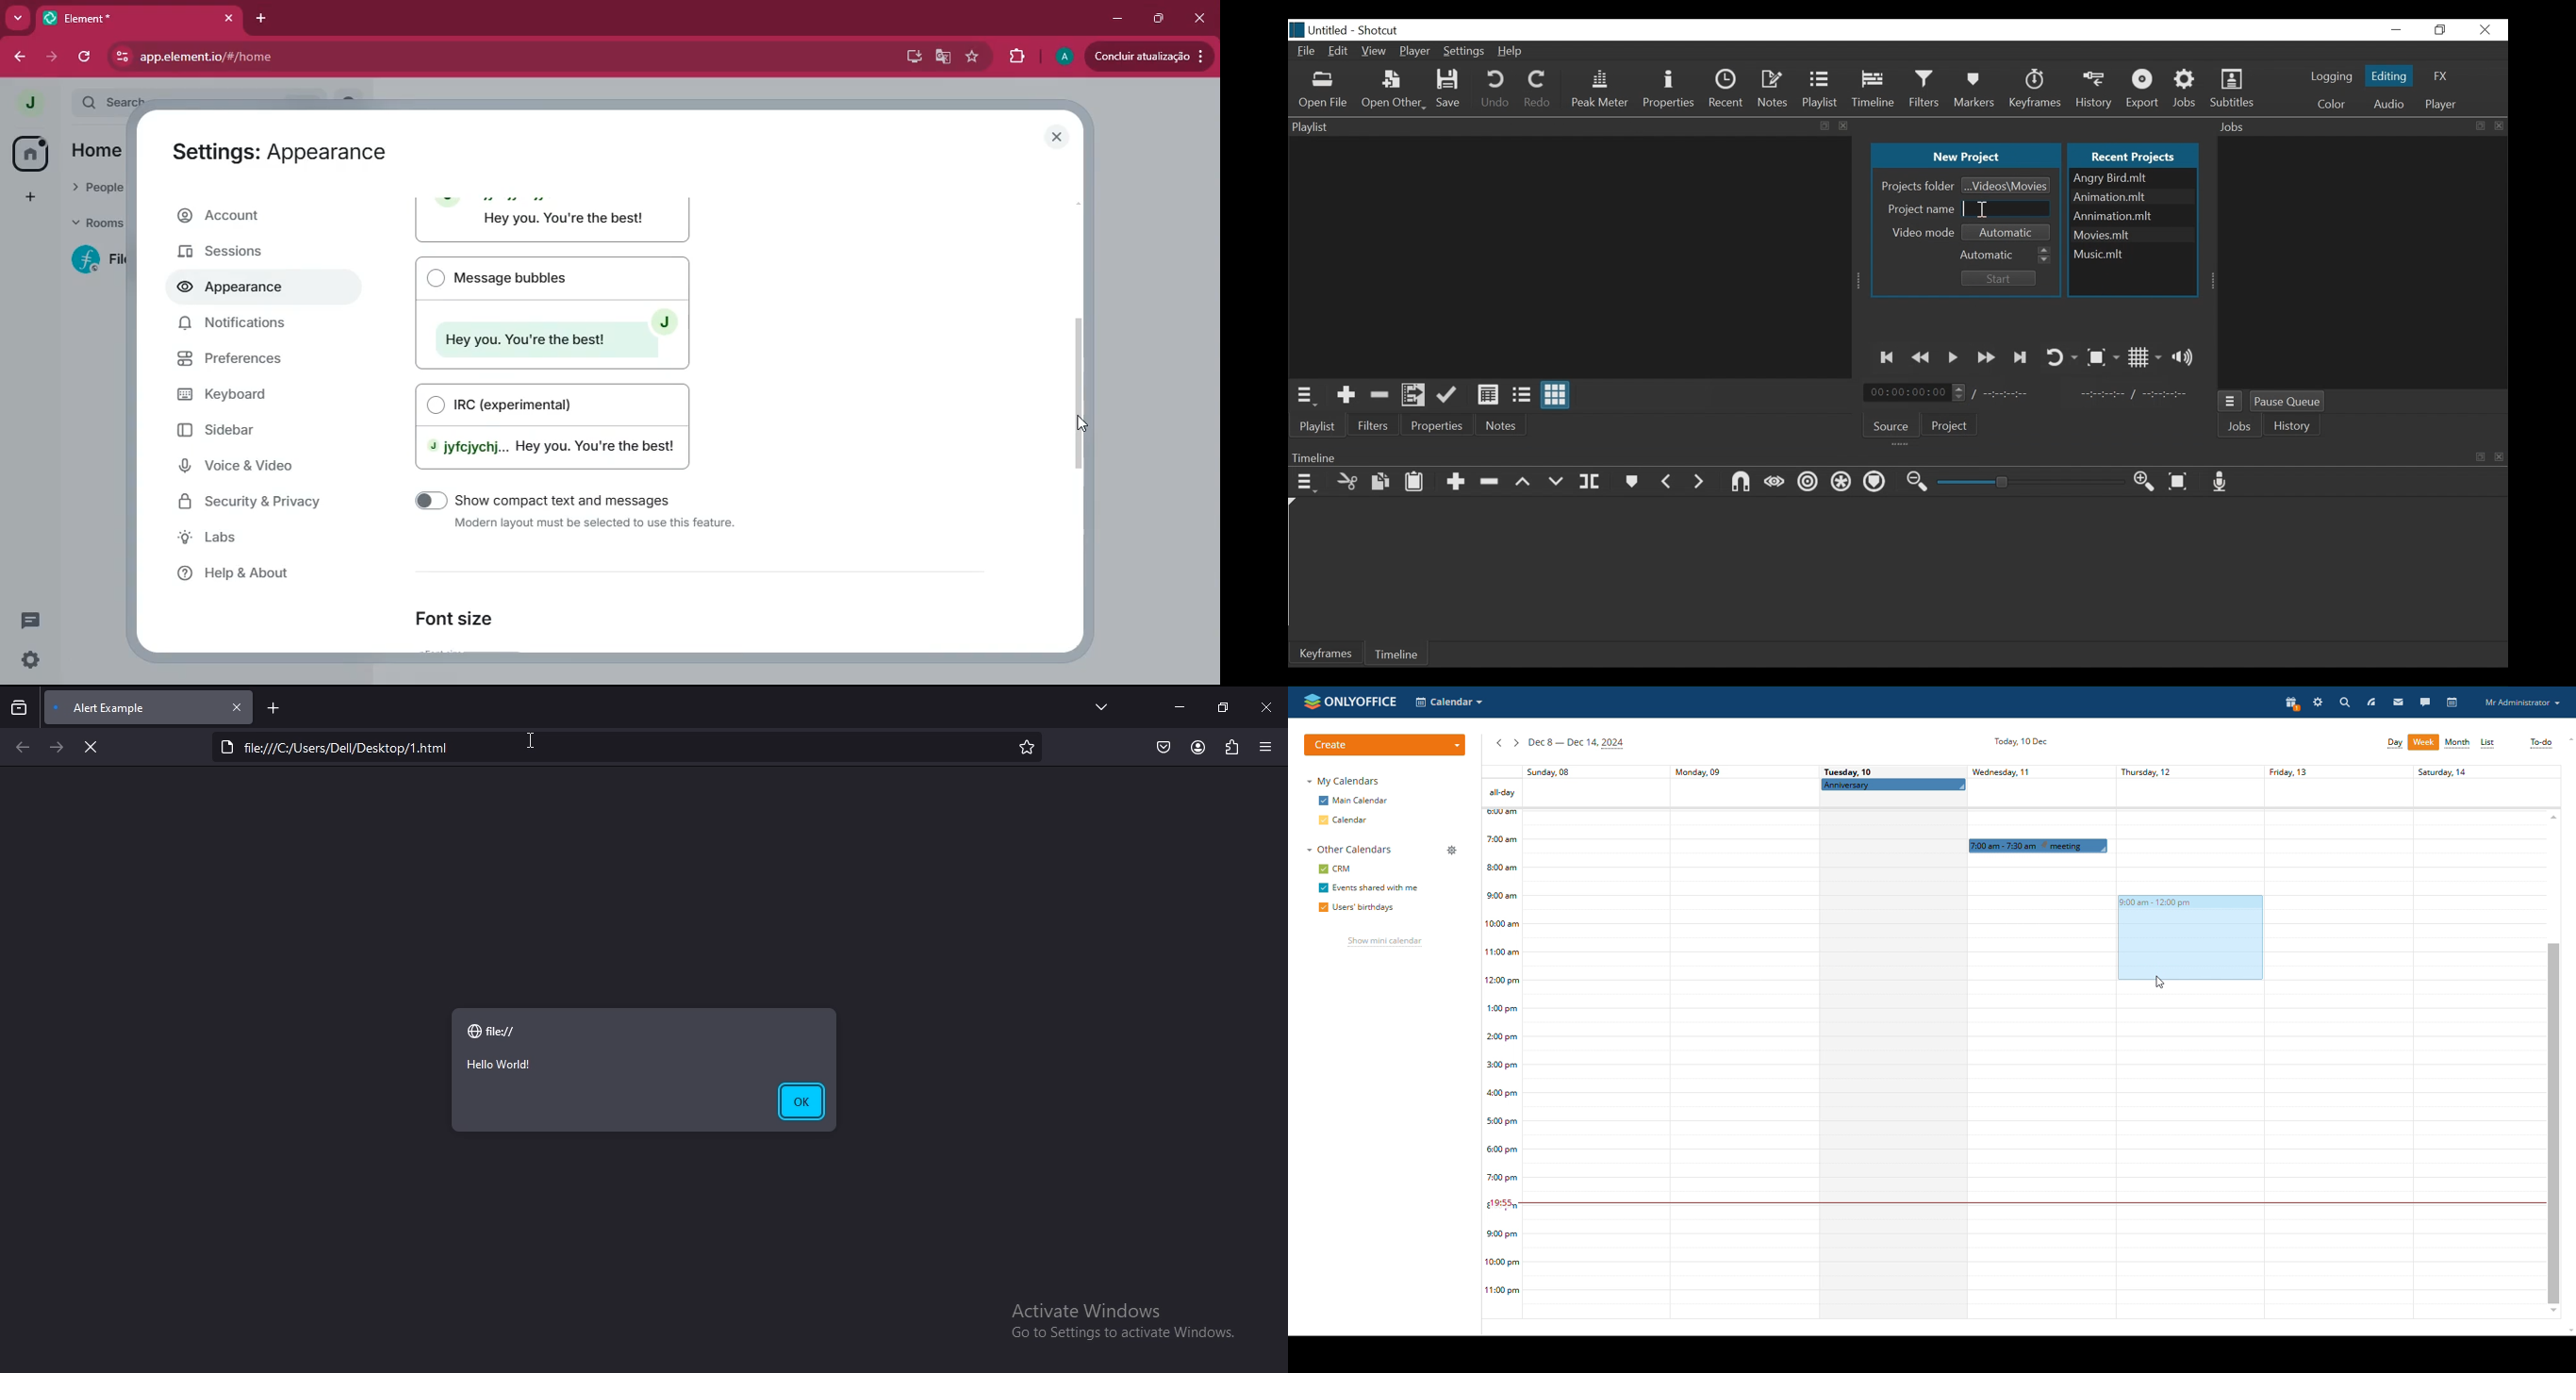 The height and width of the screenshot is (1400, 2576). Describe the element at coordinates (1322, 820) in the screenshot. I see `checkbox` at that location.